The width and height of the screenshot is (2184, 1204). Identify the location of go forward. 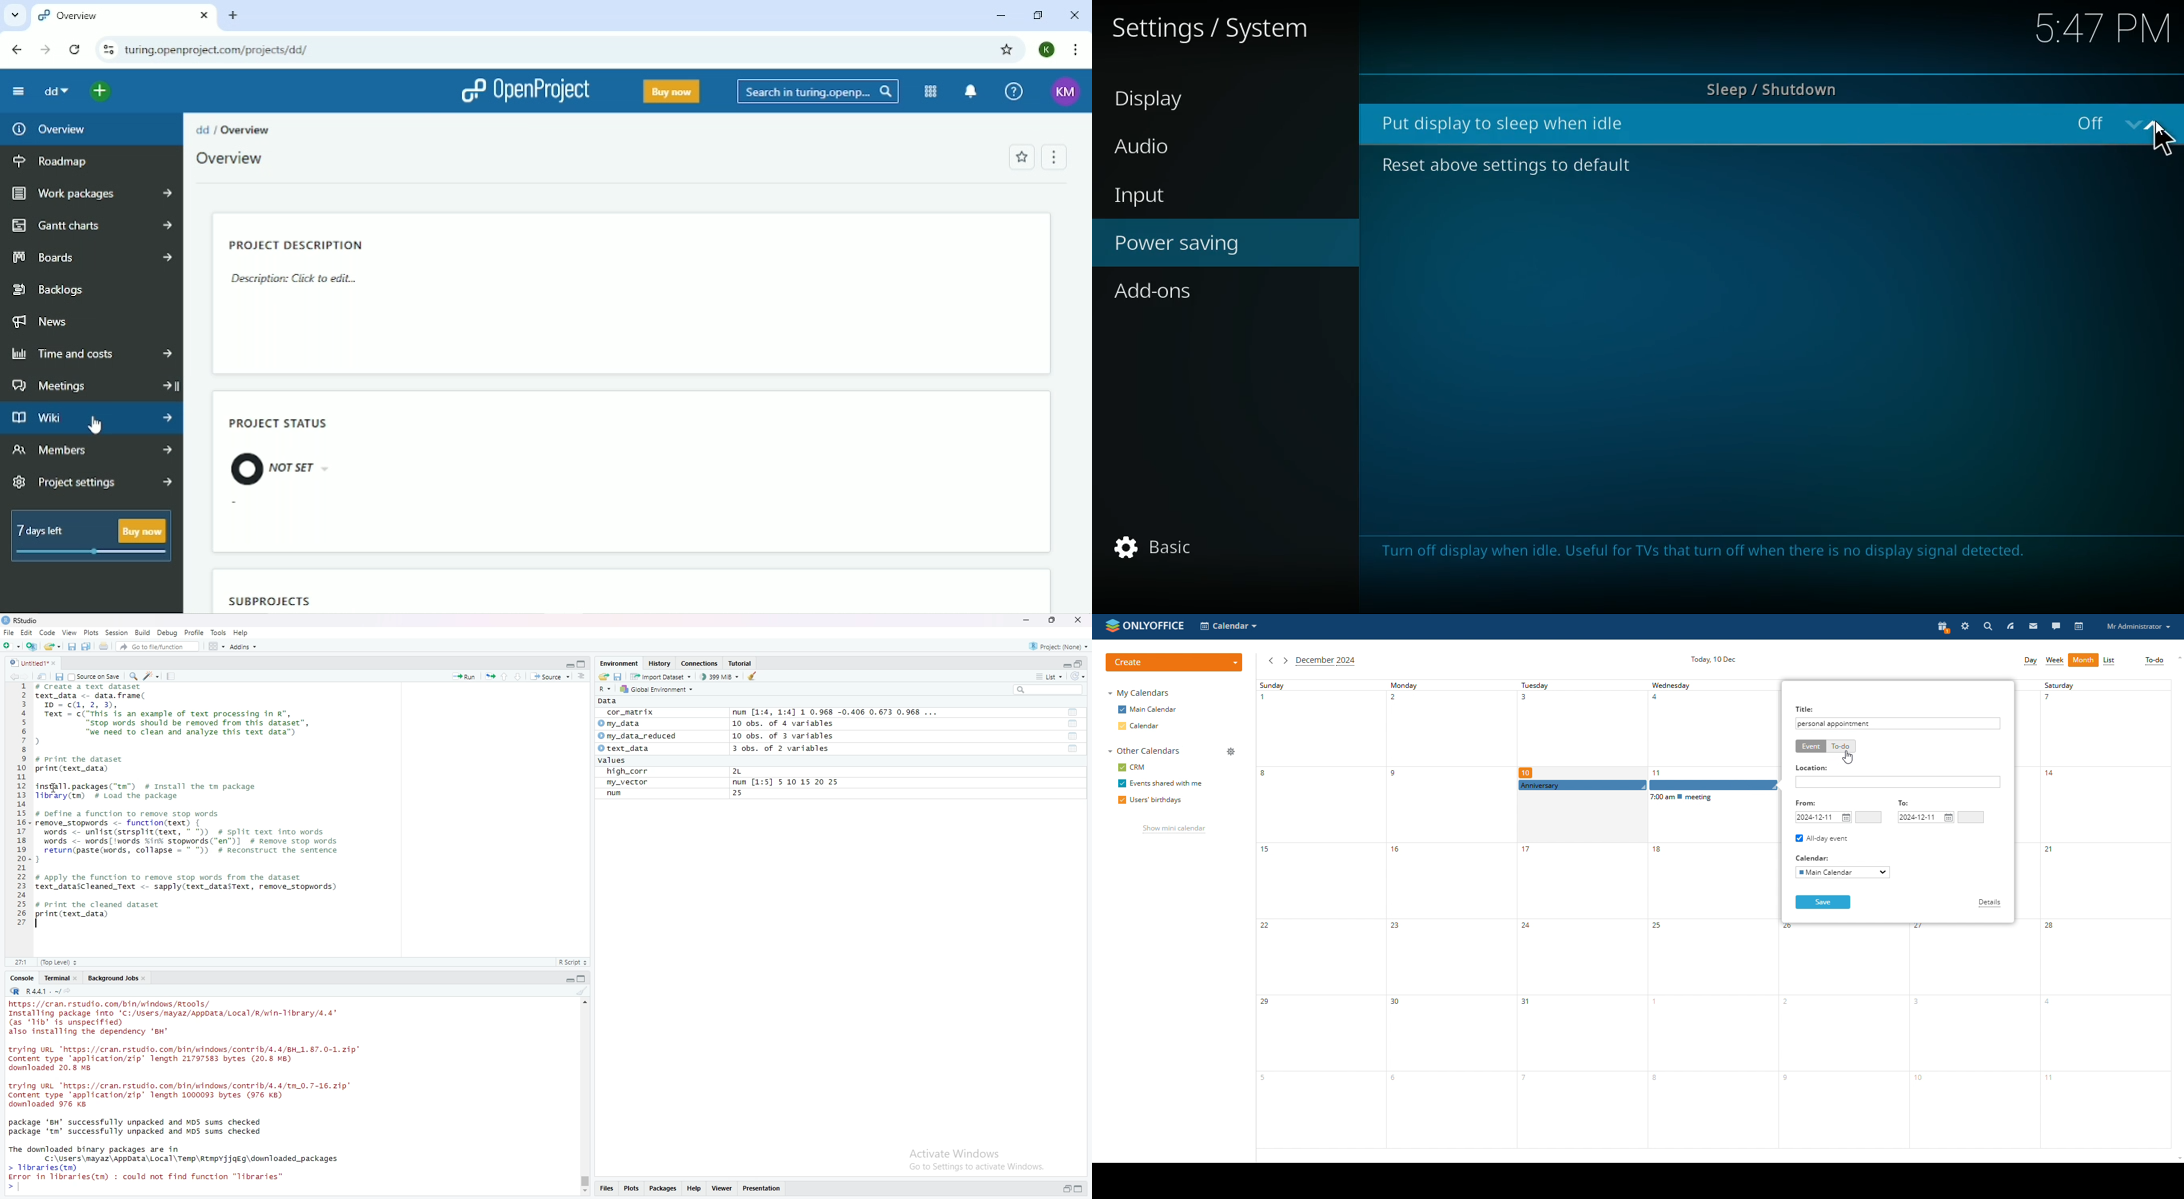
(28, 677).